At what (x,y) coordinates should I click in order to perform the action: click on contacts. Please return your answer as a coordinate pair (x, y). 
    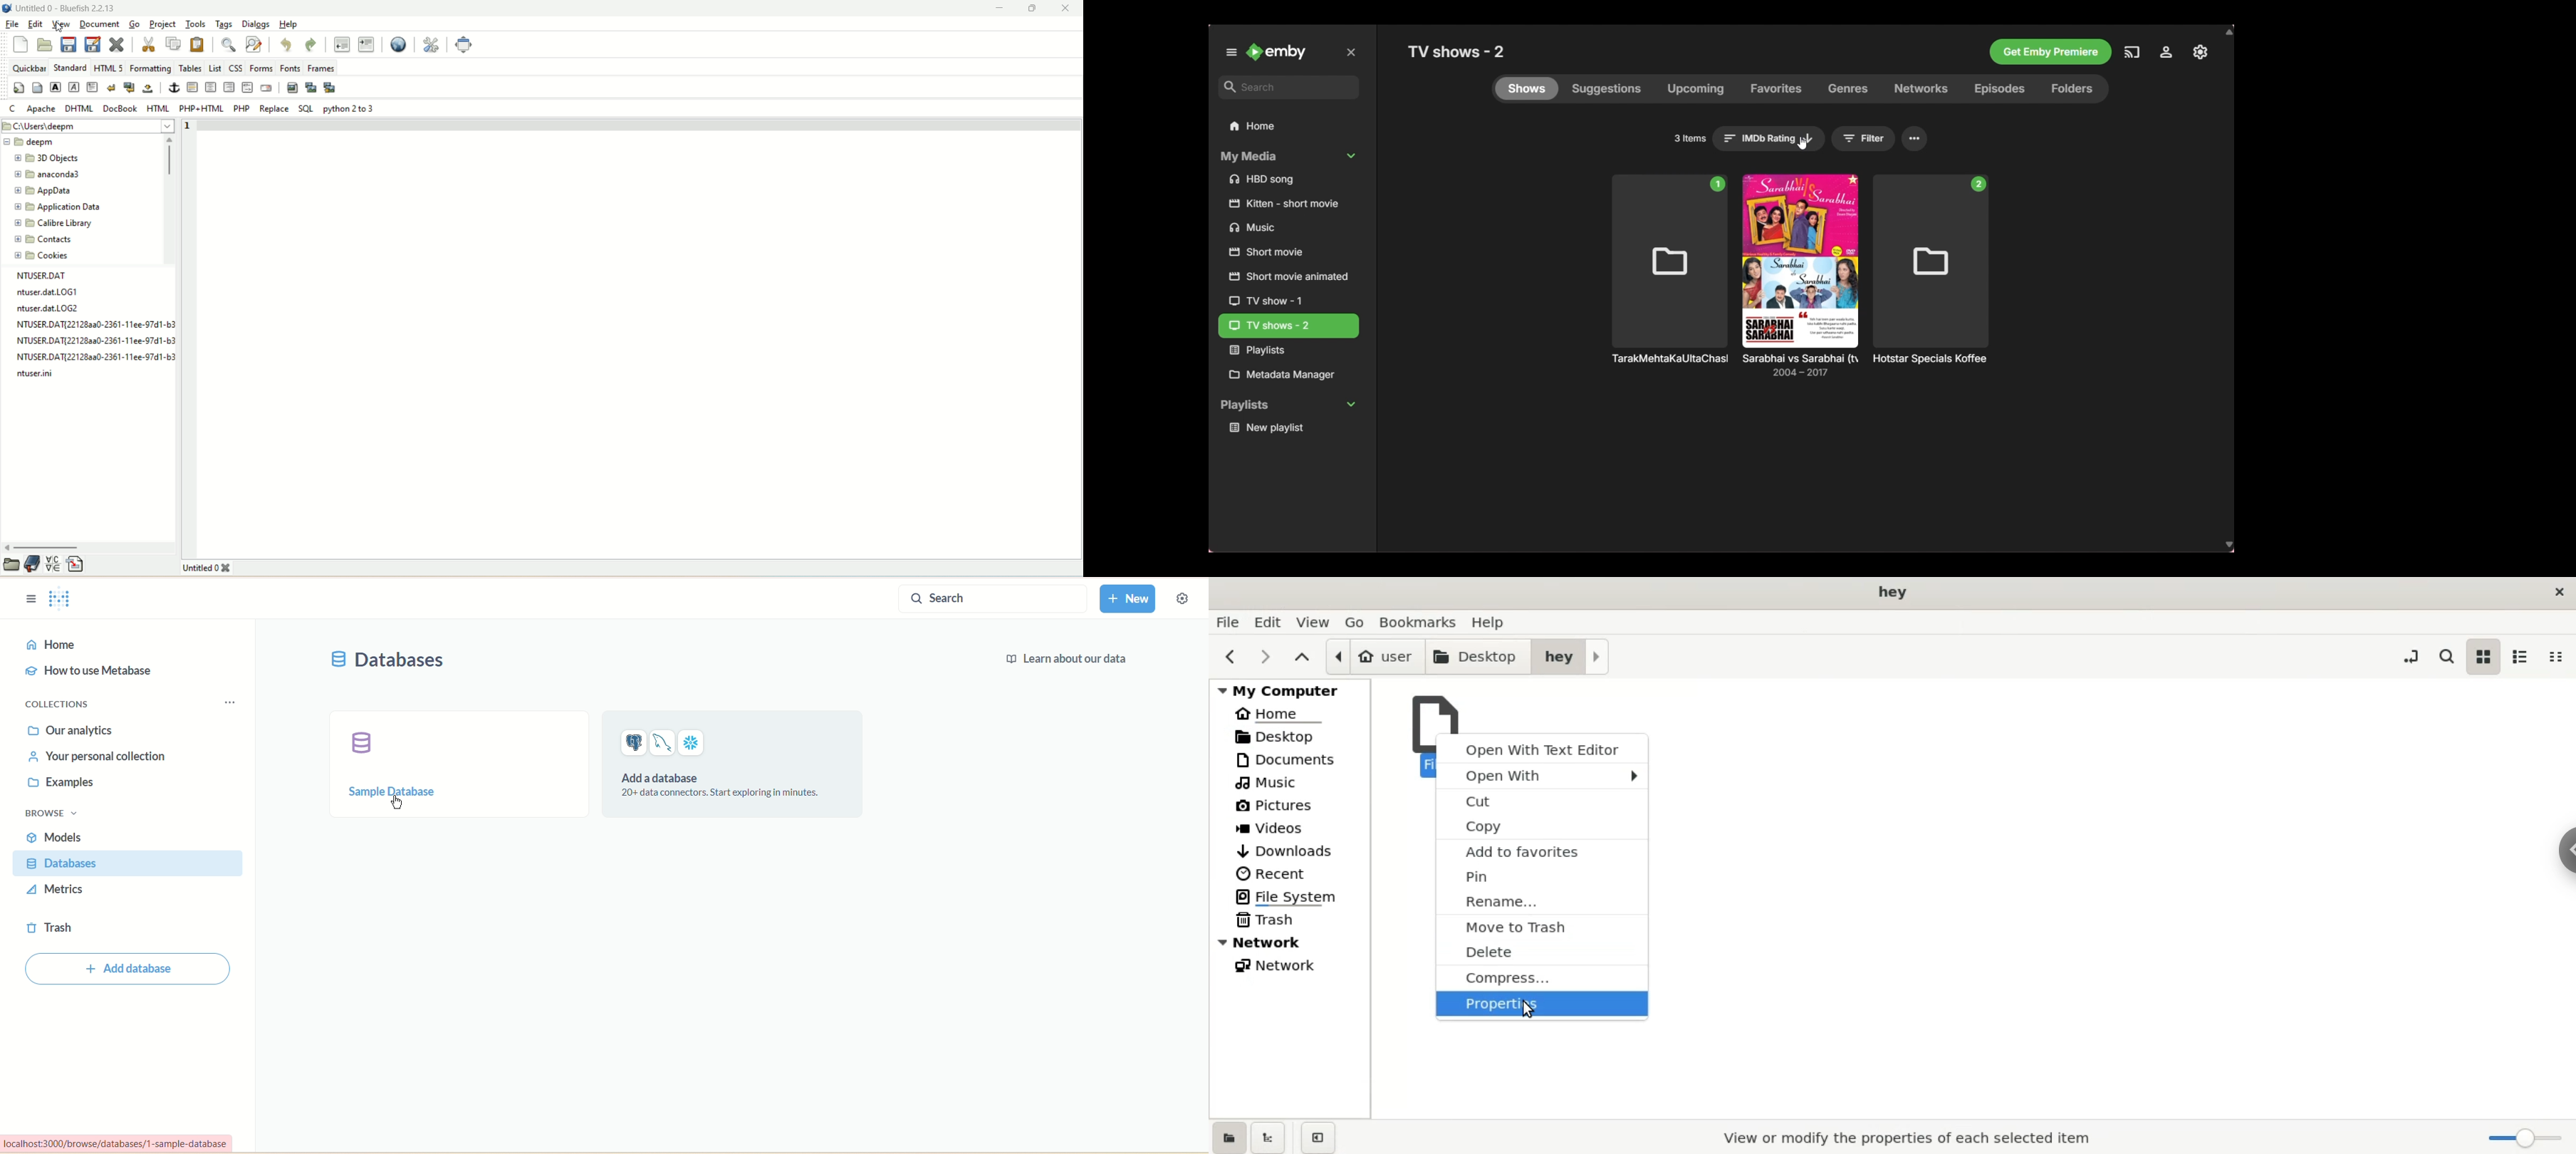
    Looking at the image, I should click on (43, 240).